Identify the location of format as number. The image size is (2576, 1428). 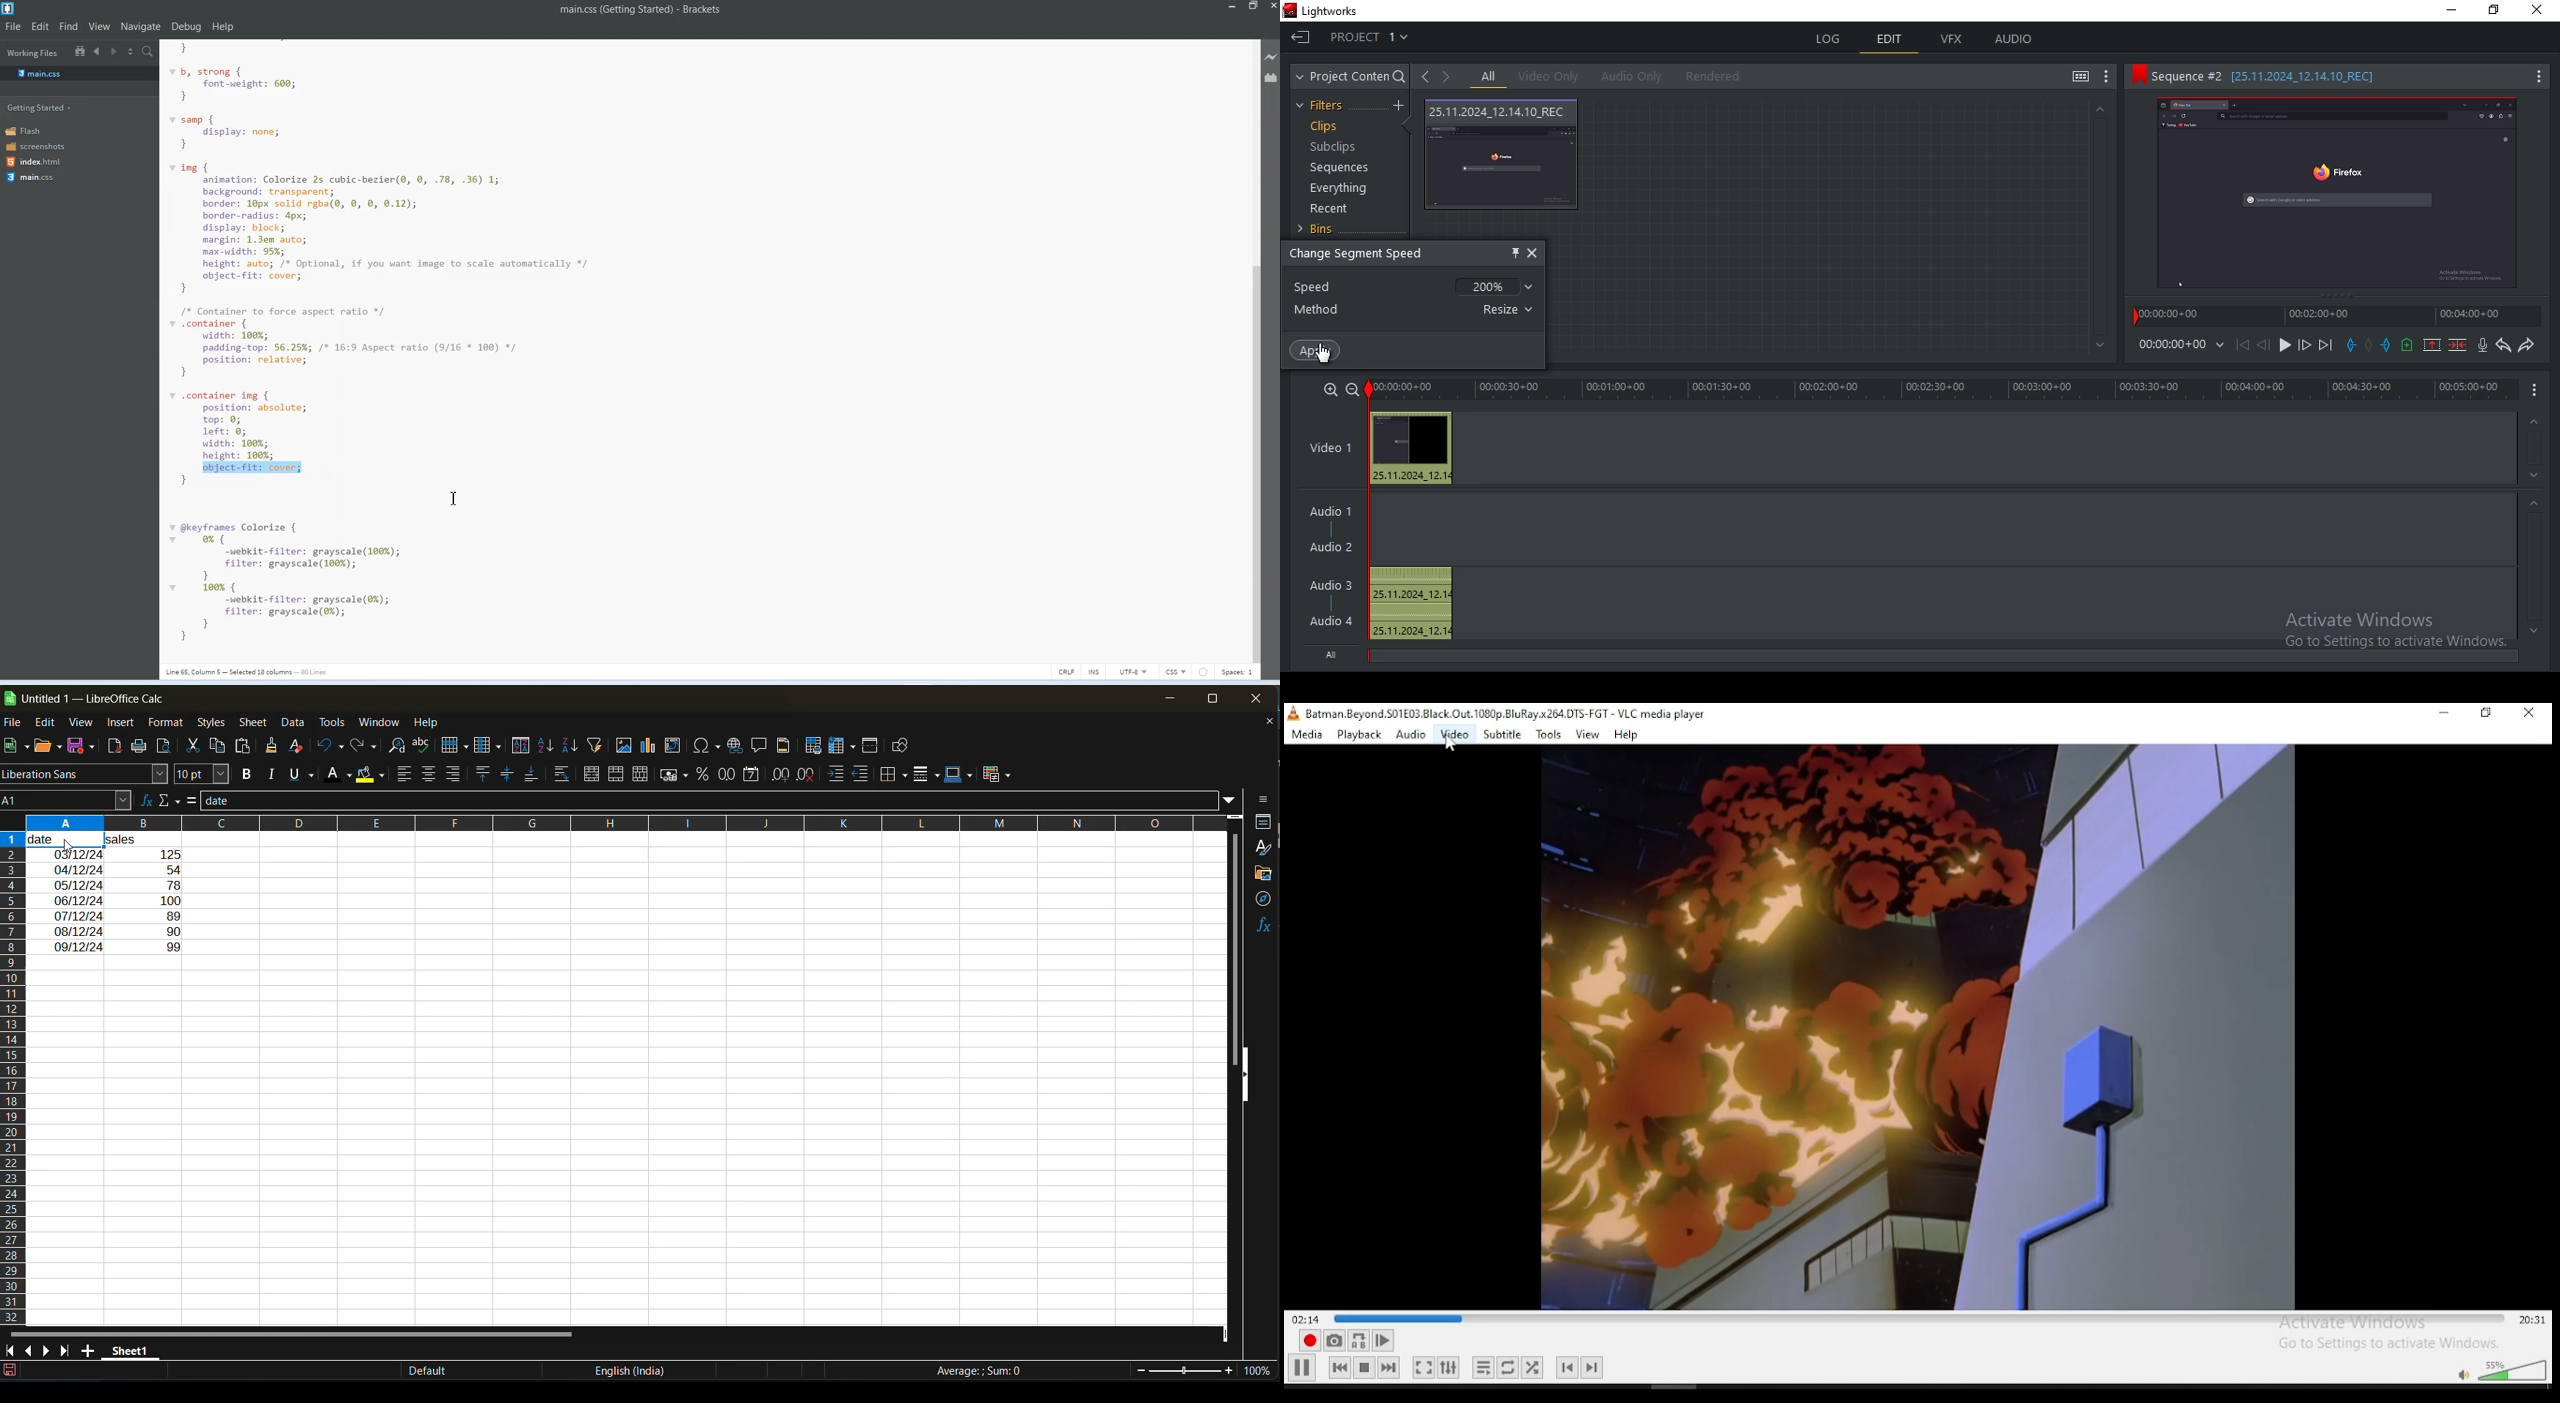
(731, 775).